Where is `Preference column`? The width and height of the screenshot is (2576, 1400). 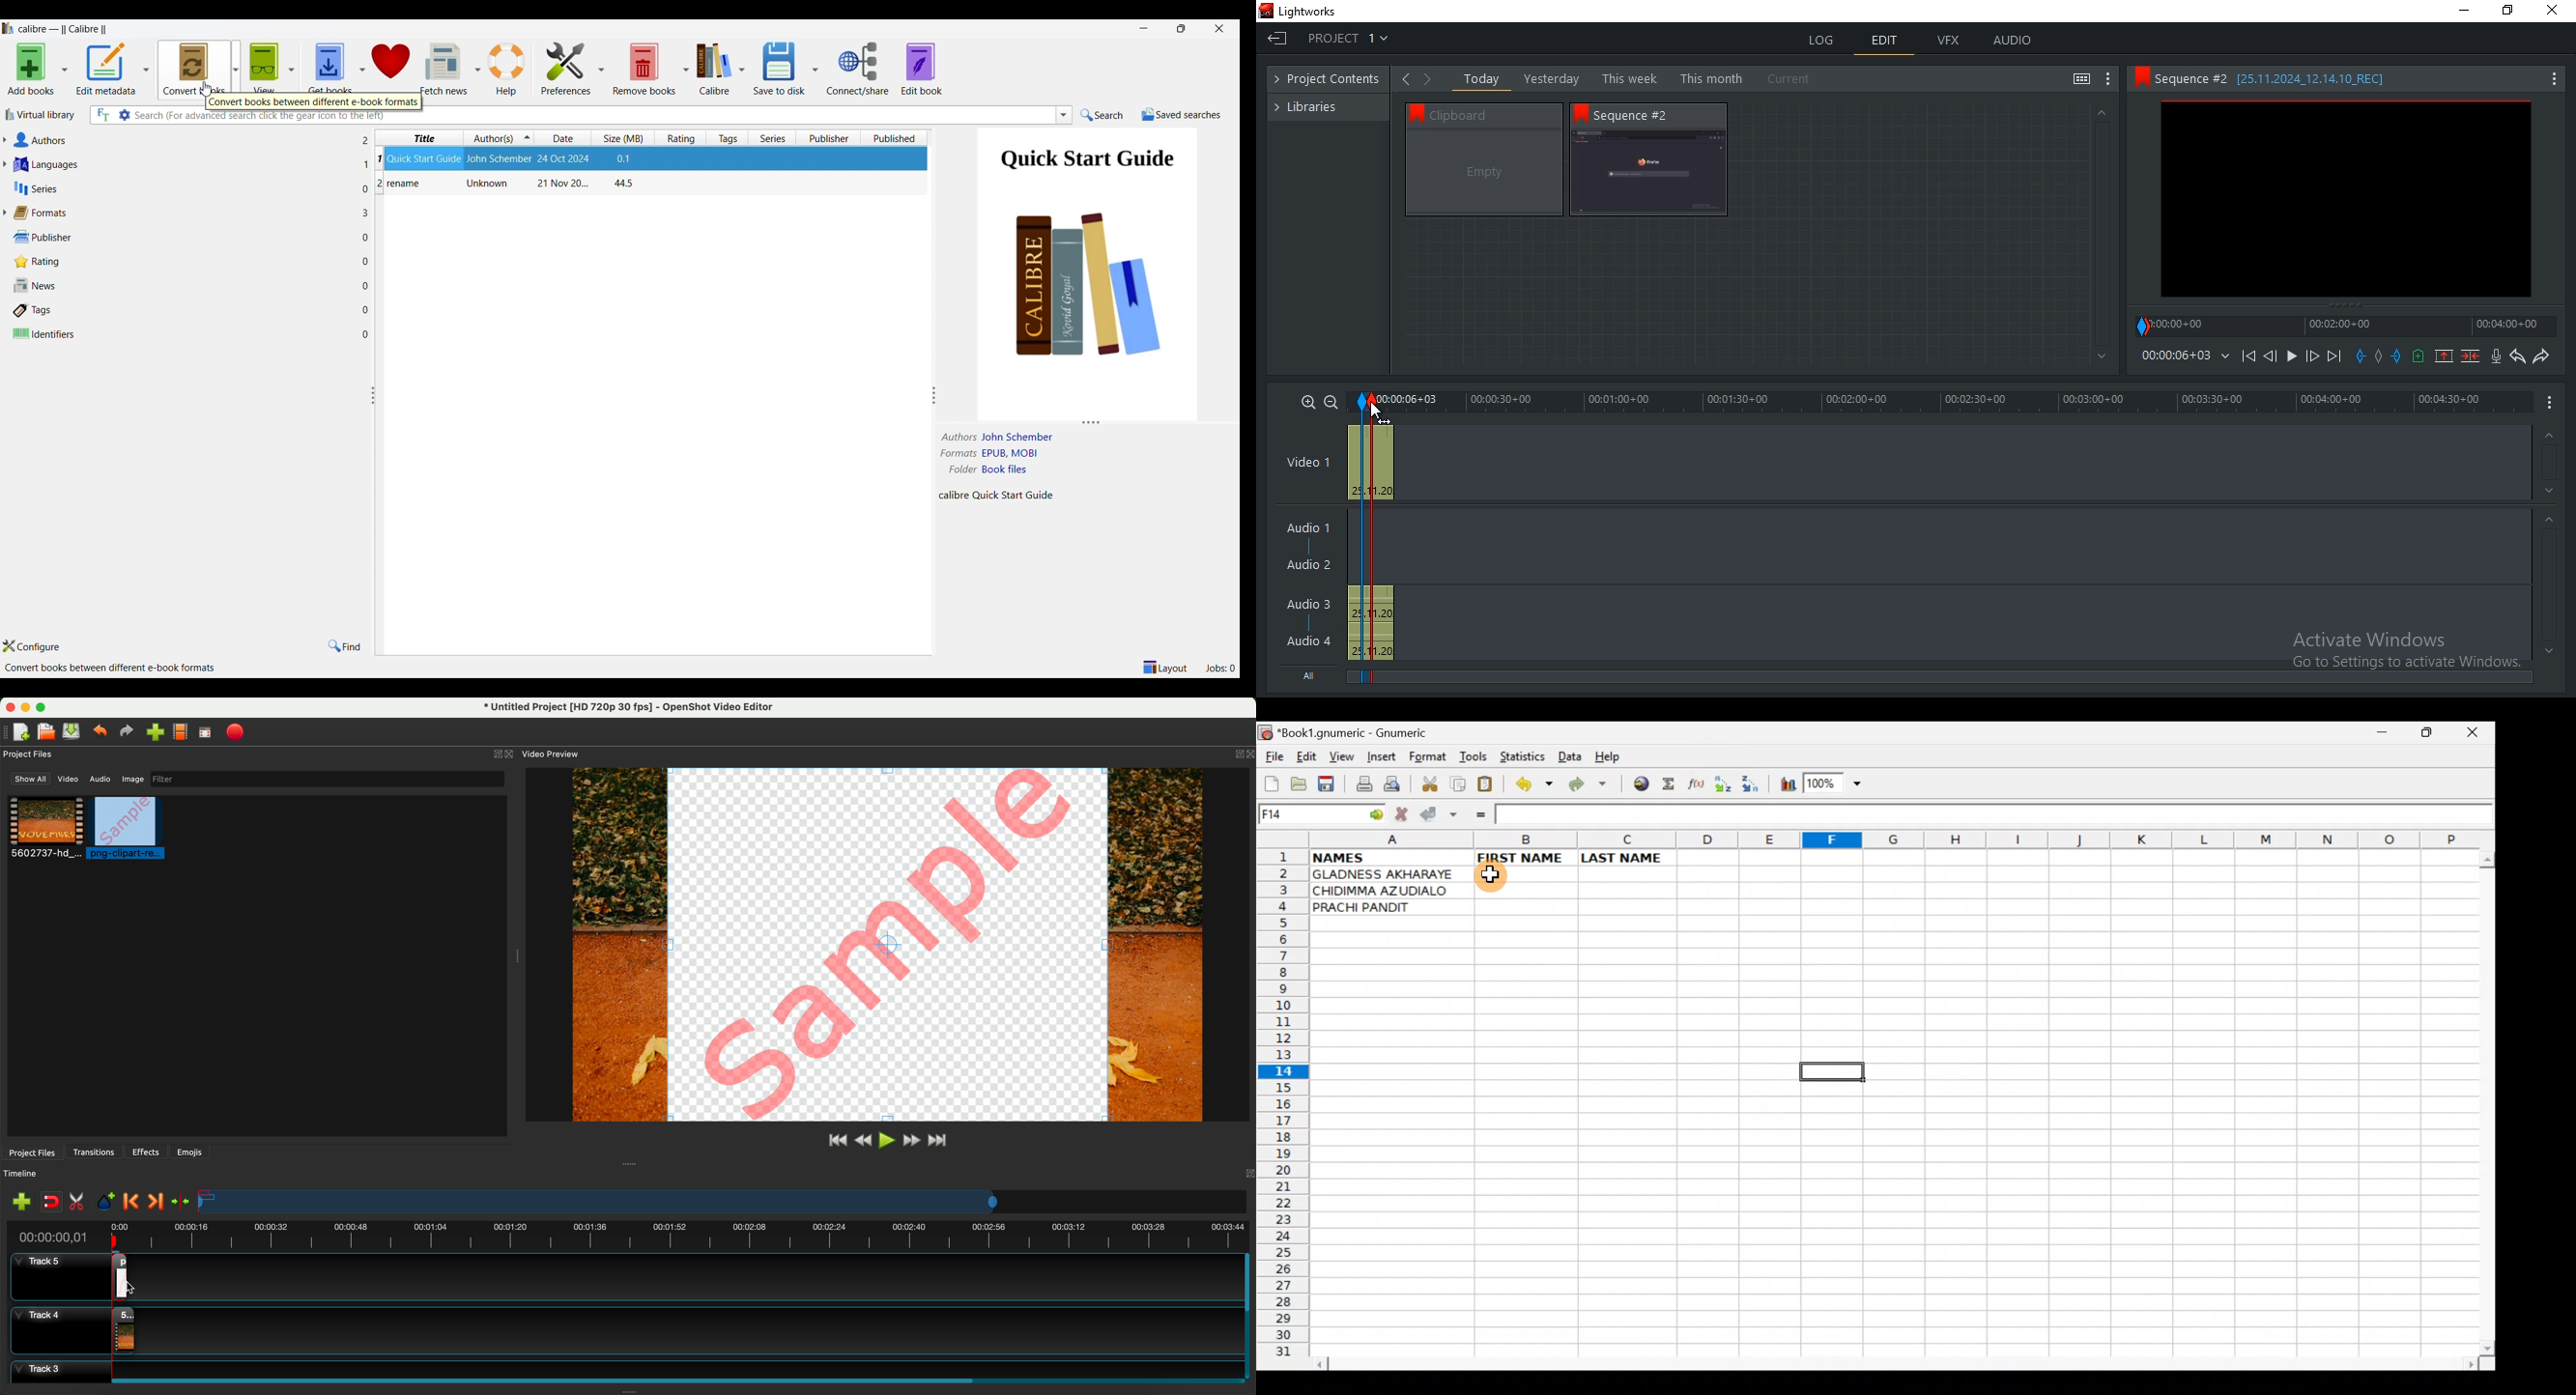
Preference column is located at coordinates (601, 68).